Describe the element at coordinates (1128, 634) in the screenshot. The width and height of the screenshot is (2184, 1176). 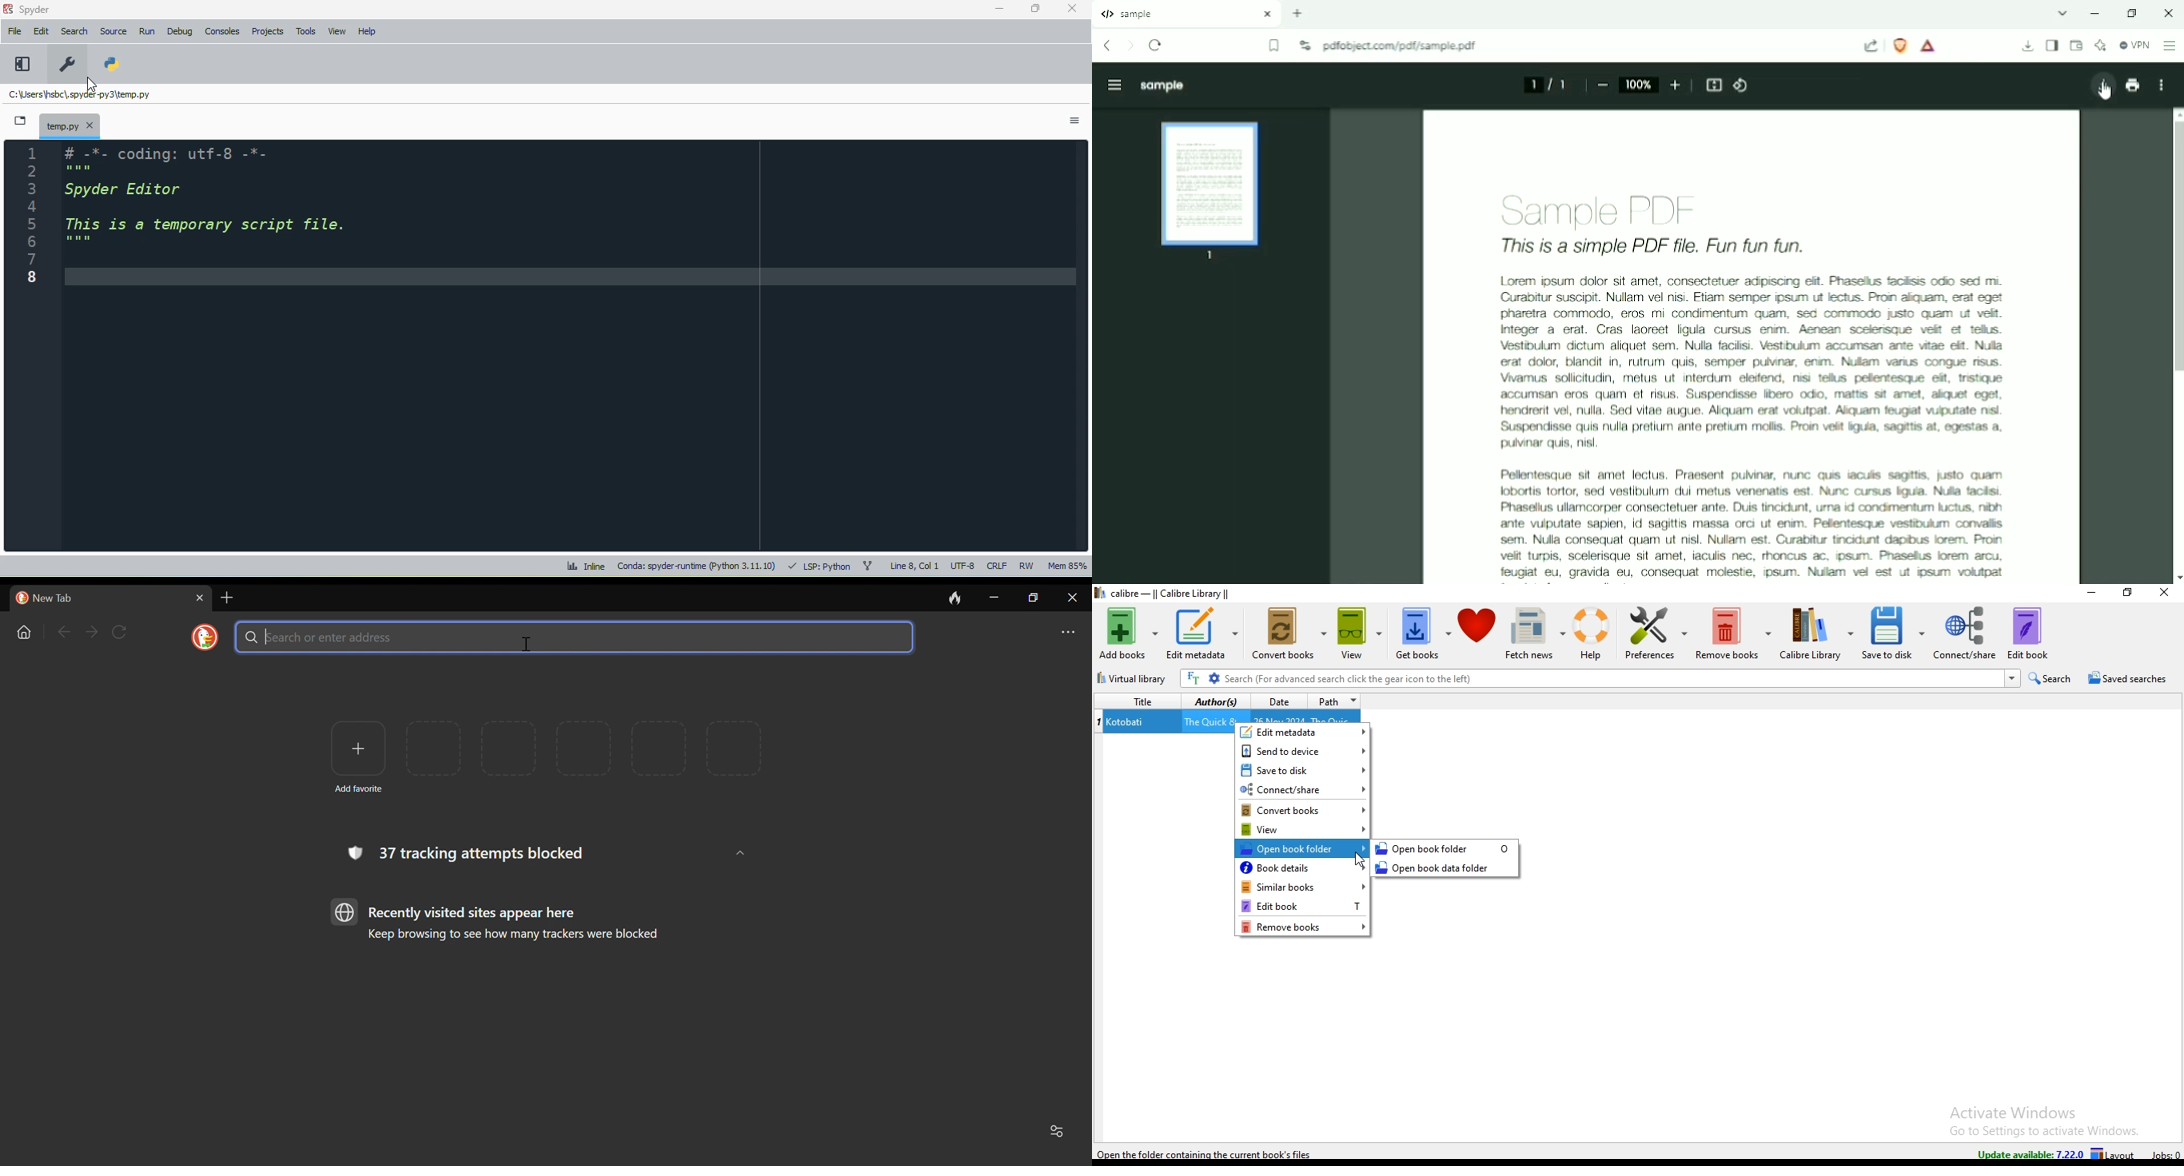
I see `add books` at that location.